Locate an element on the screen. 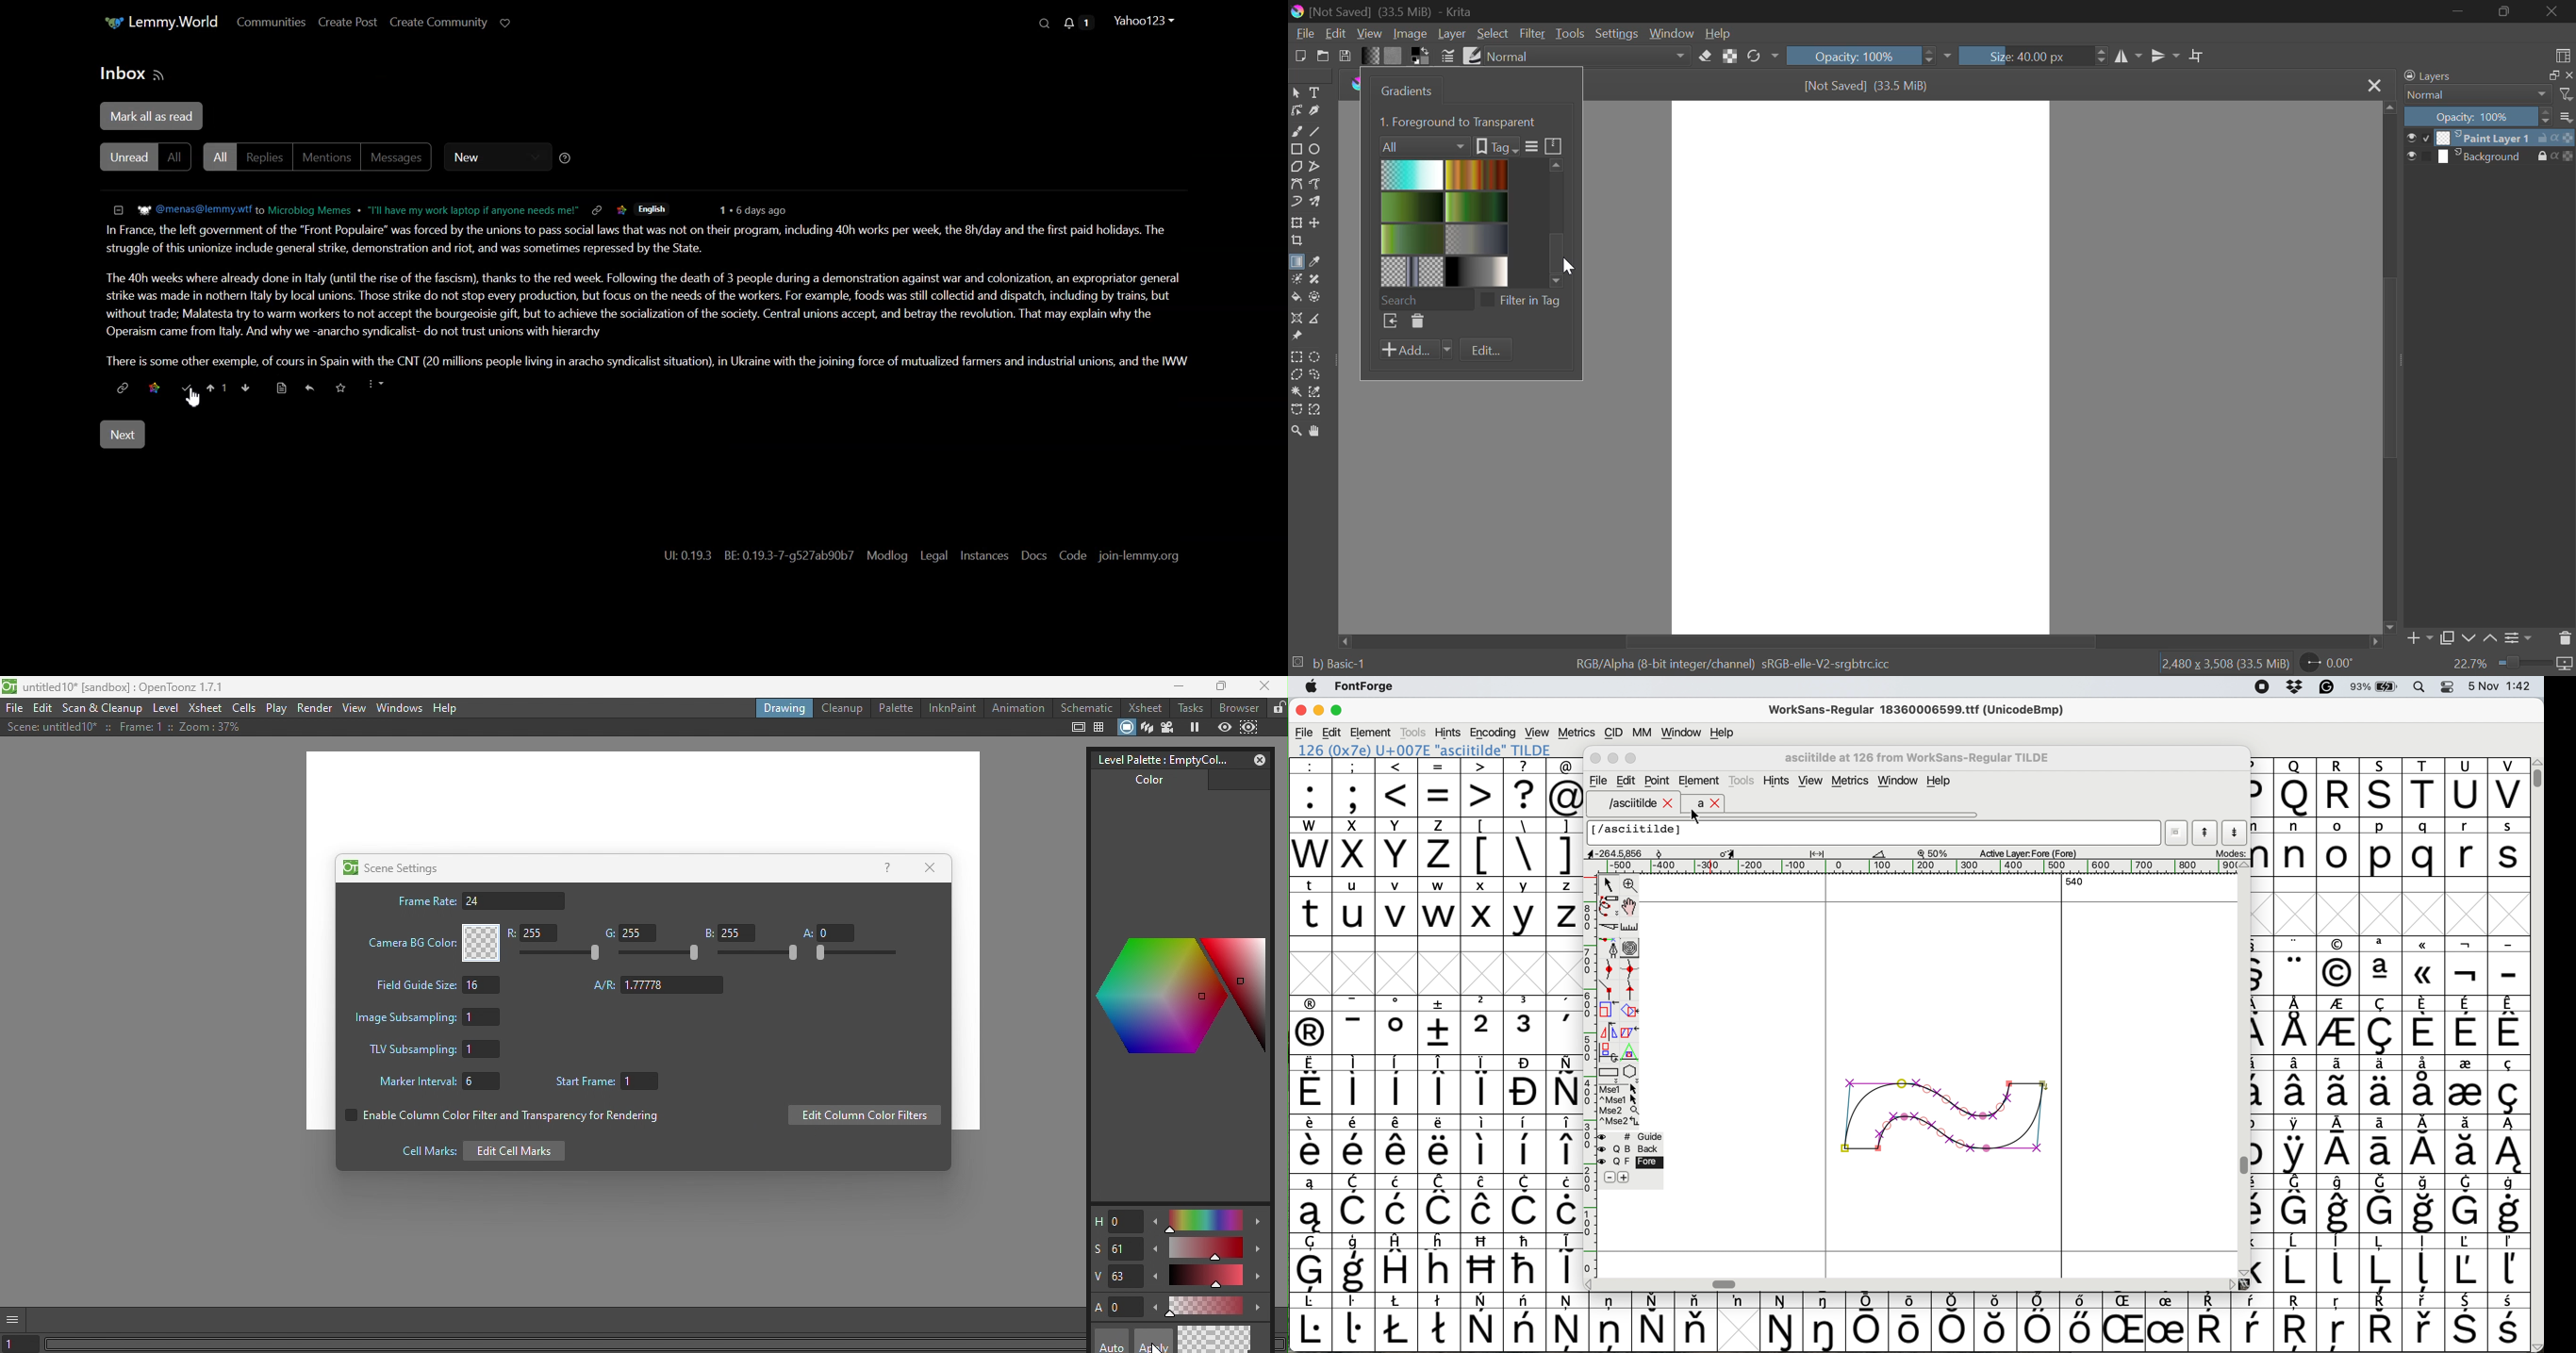  symbol is located at coordinates (1440, 1204).